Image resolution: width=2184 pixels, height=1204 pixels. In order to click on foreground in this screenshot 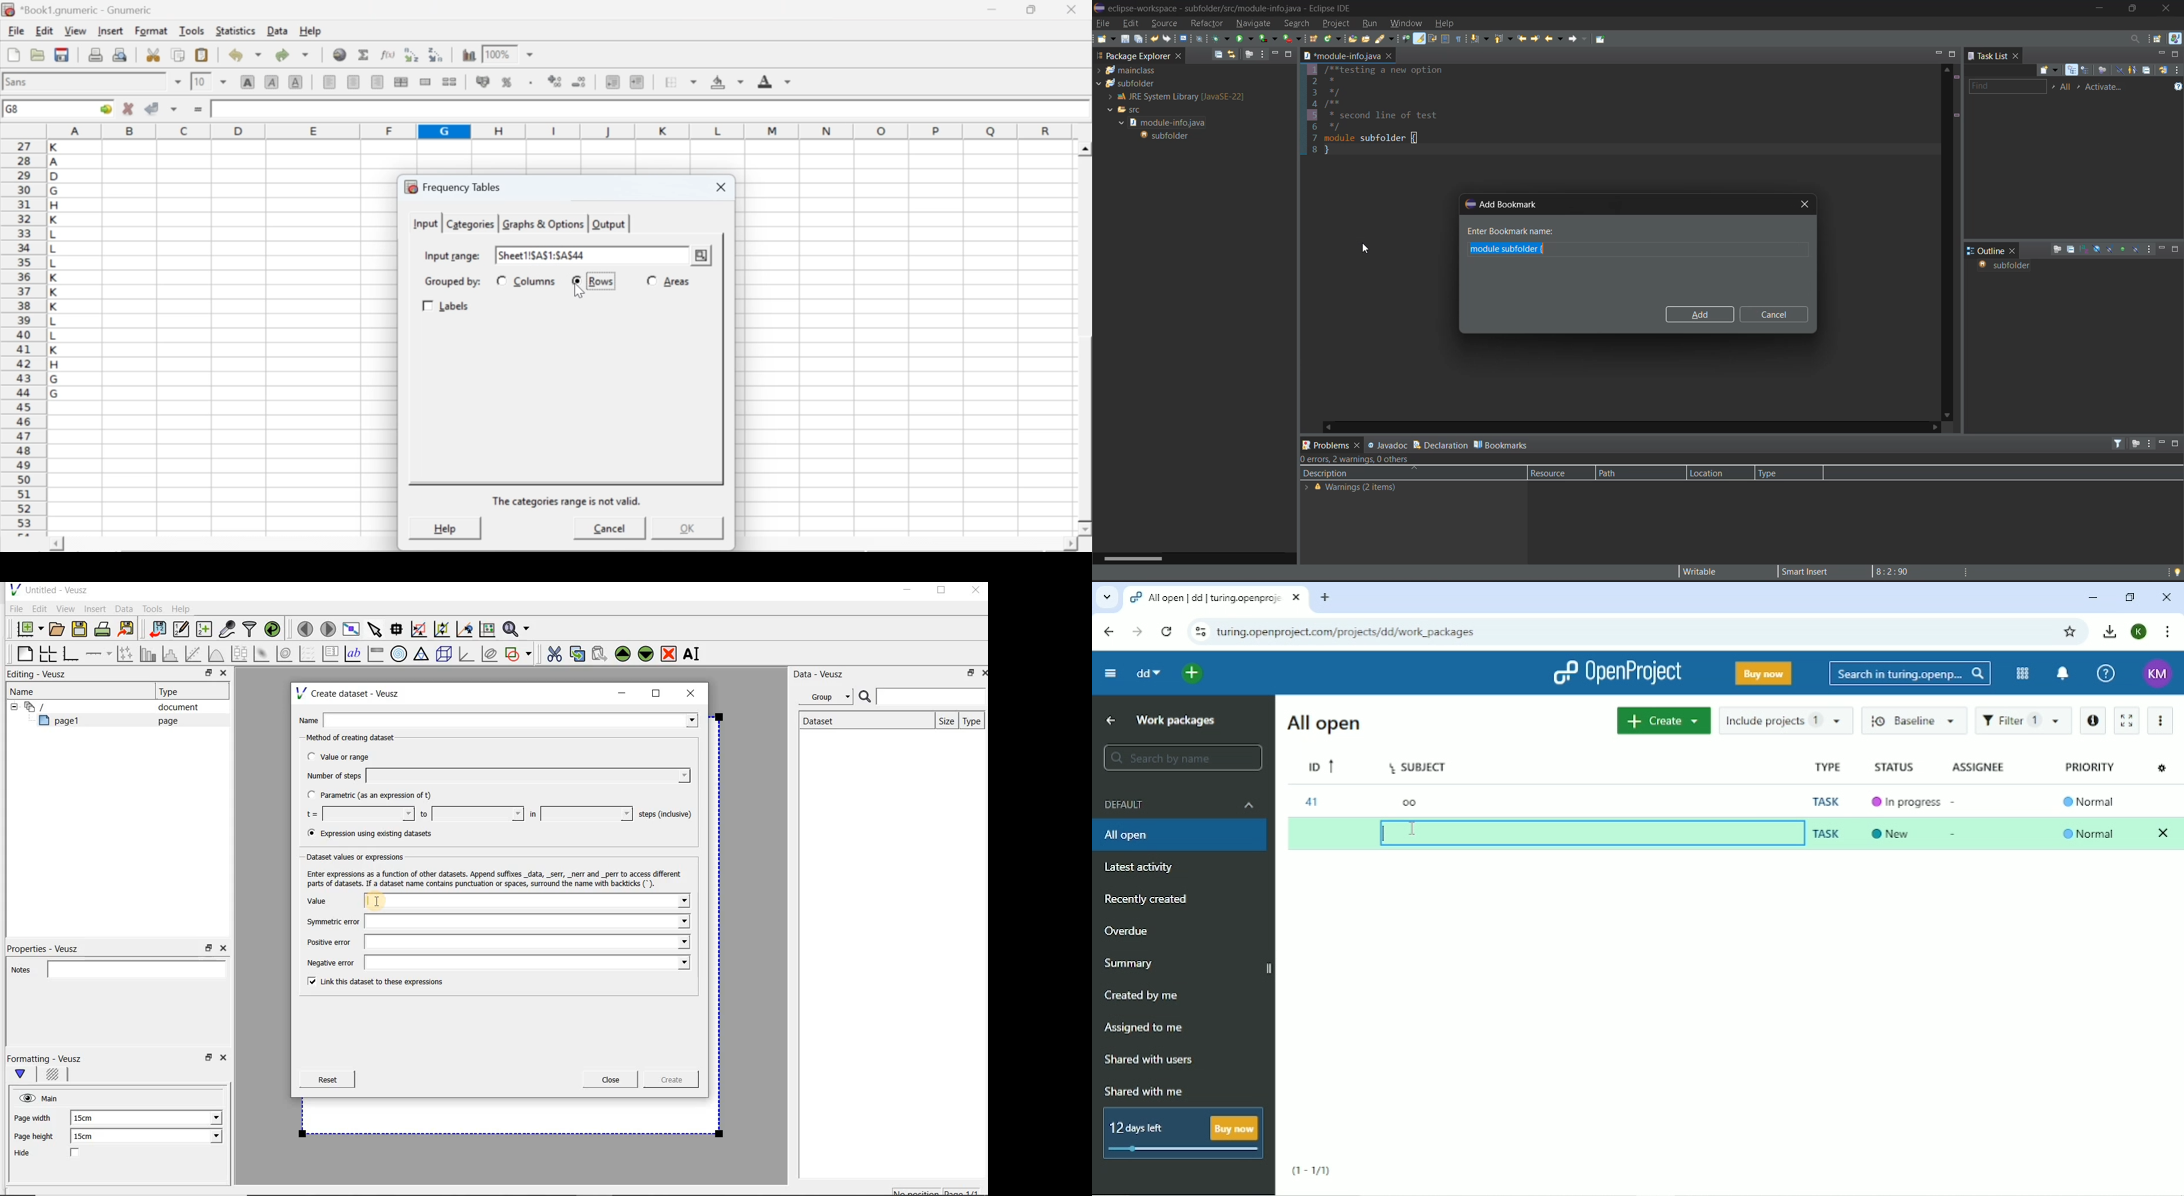, I will do `click(775, 81)`.